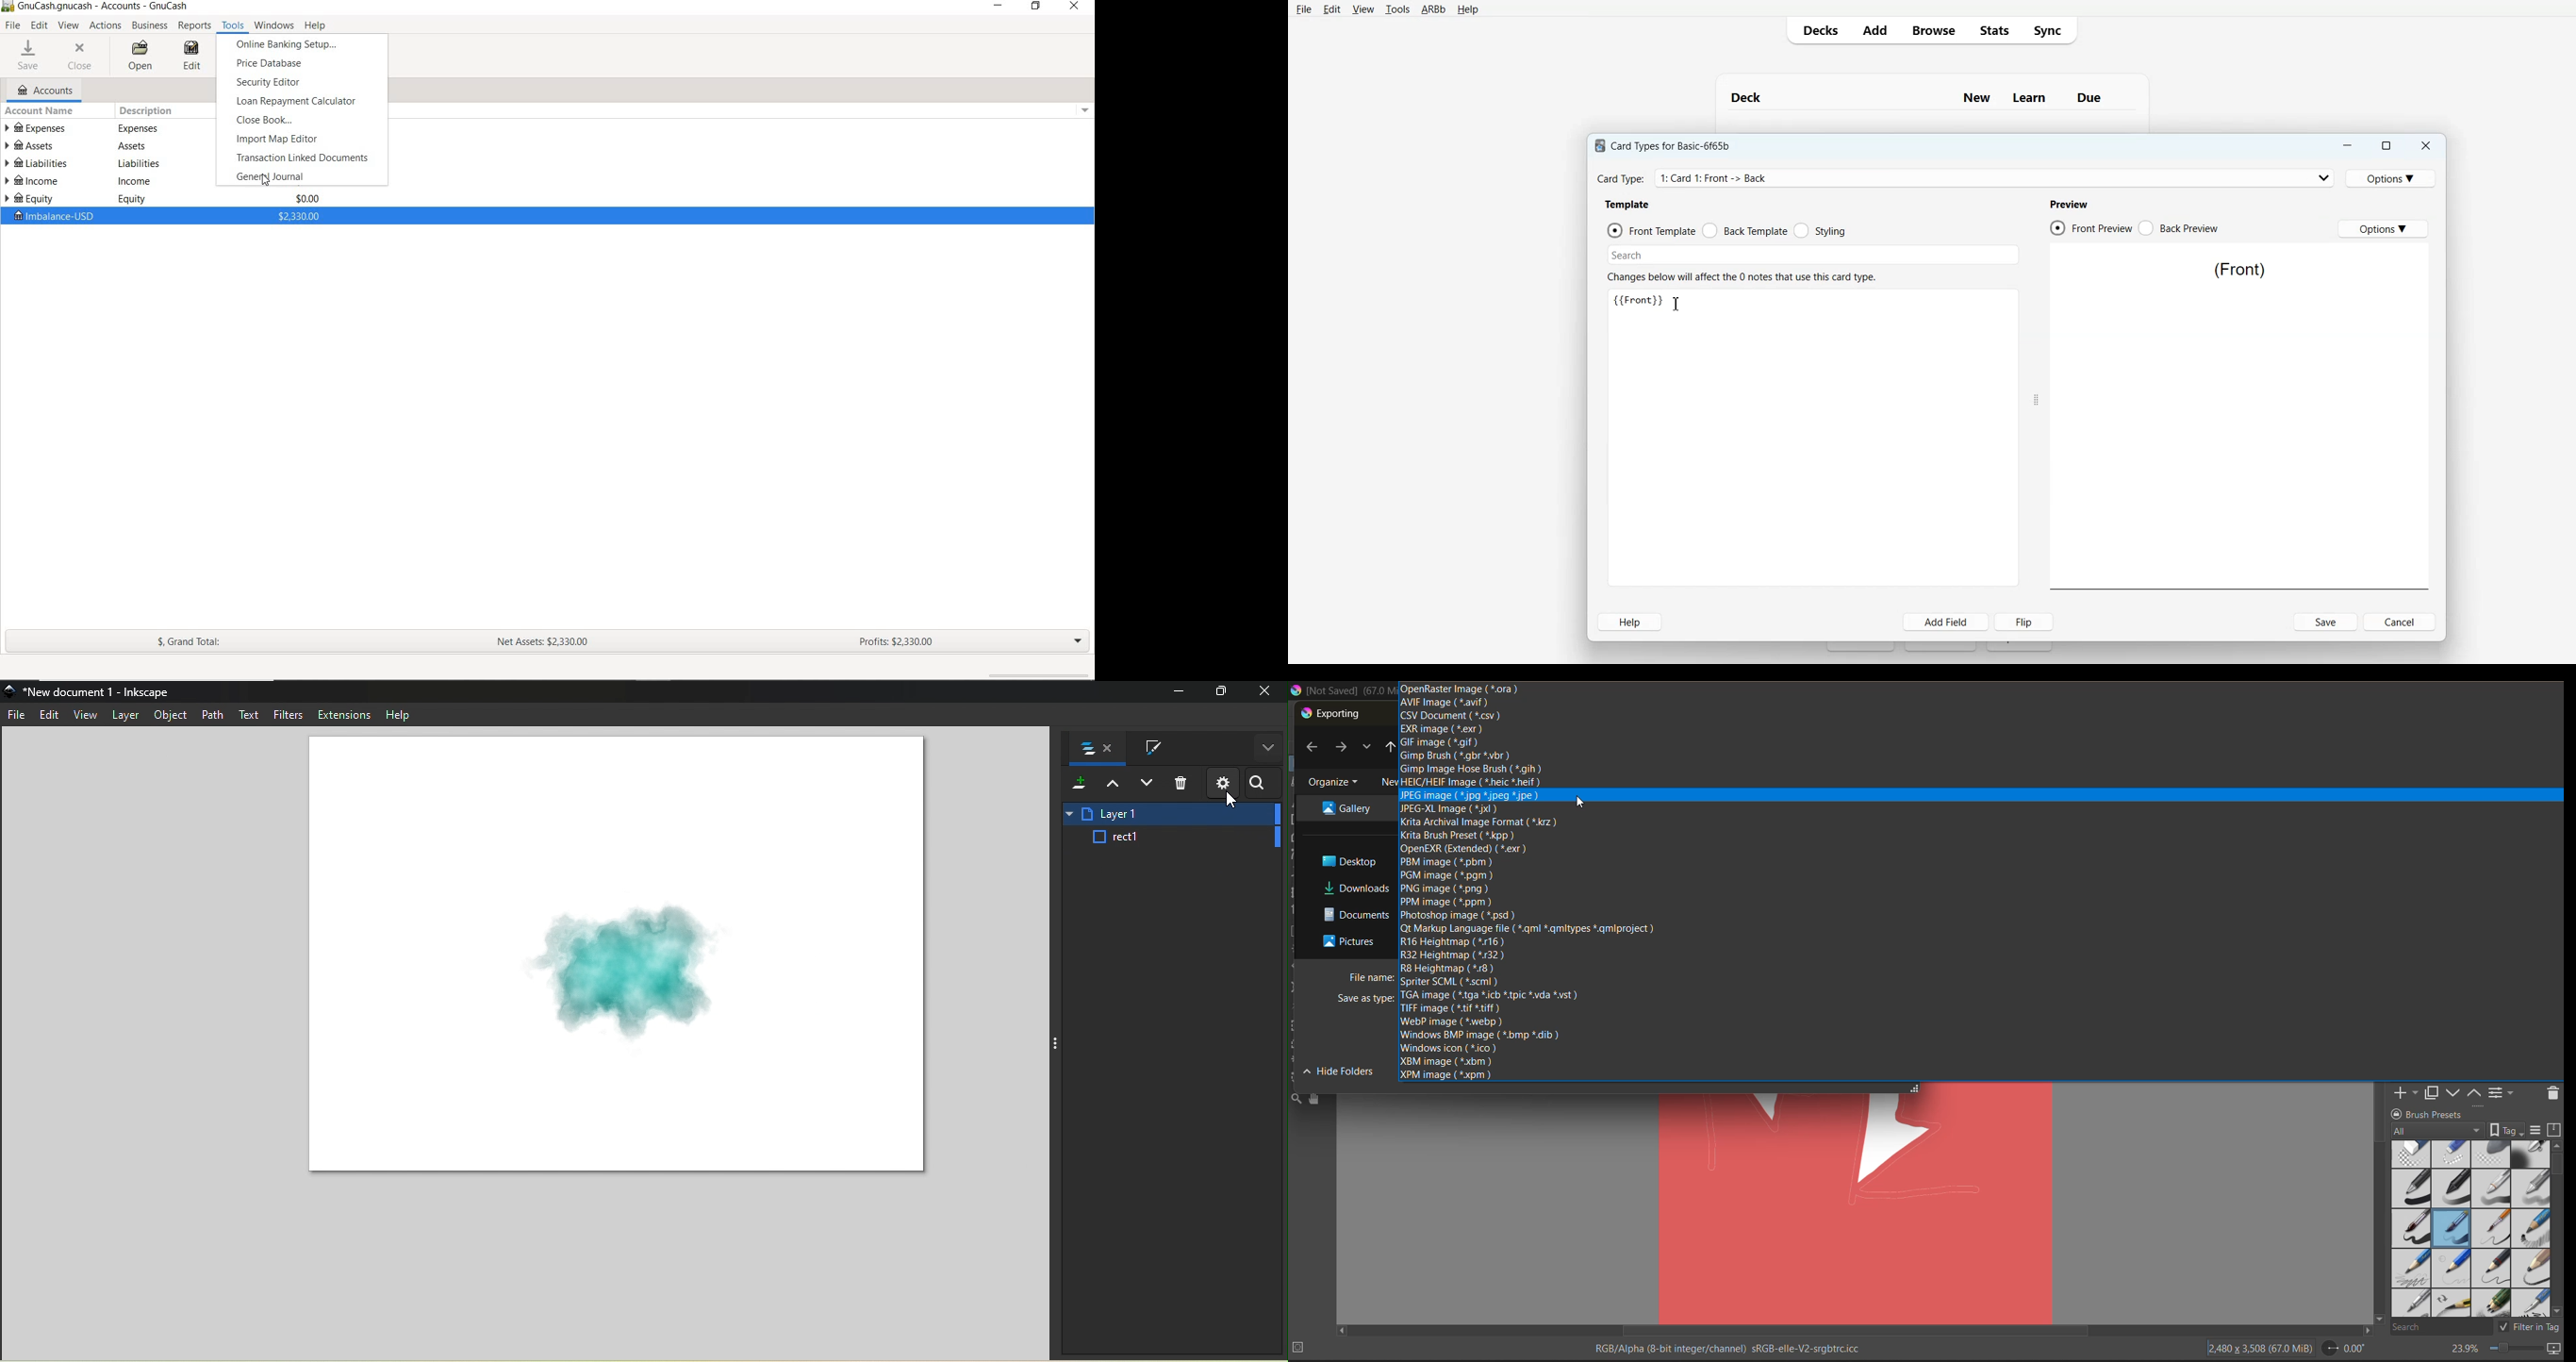  I want to click on Text 3, so click(1638, 300).